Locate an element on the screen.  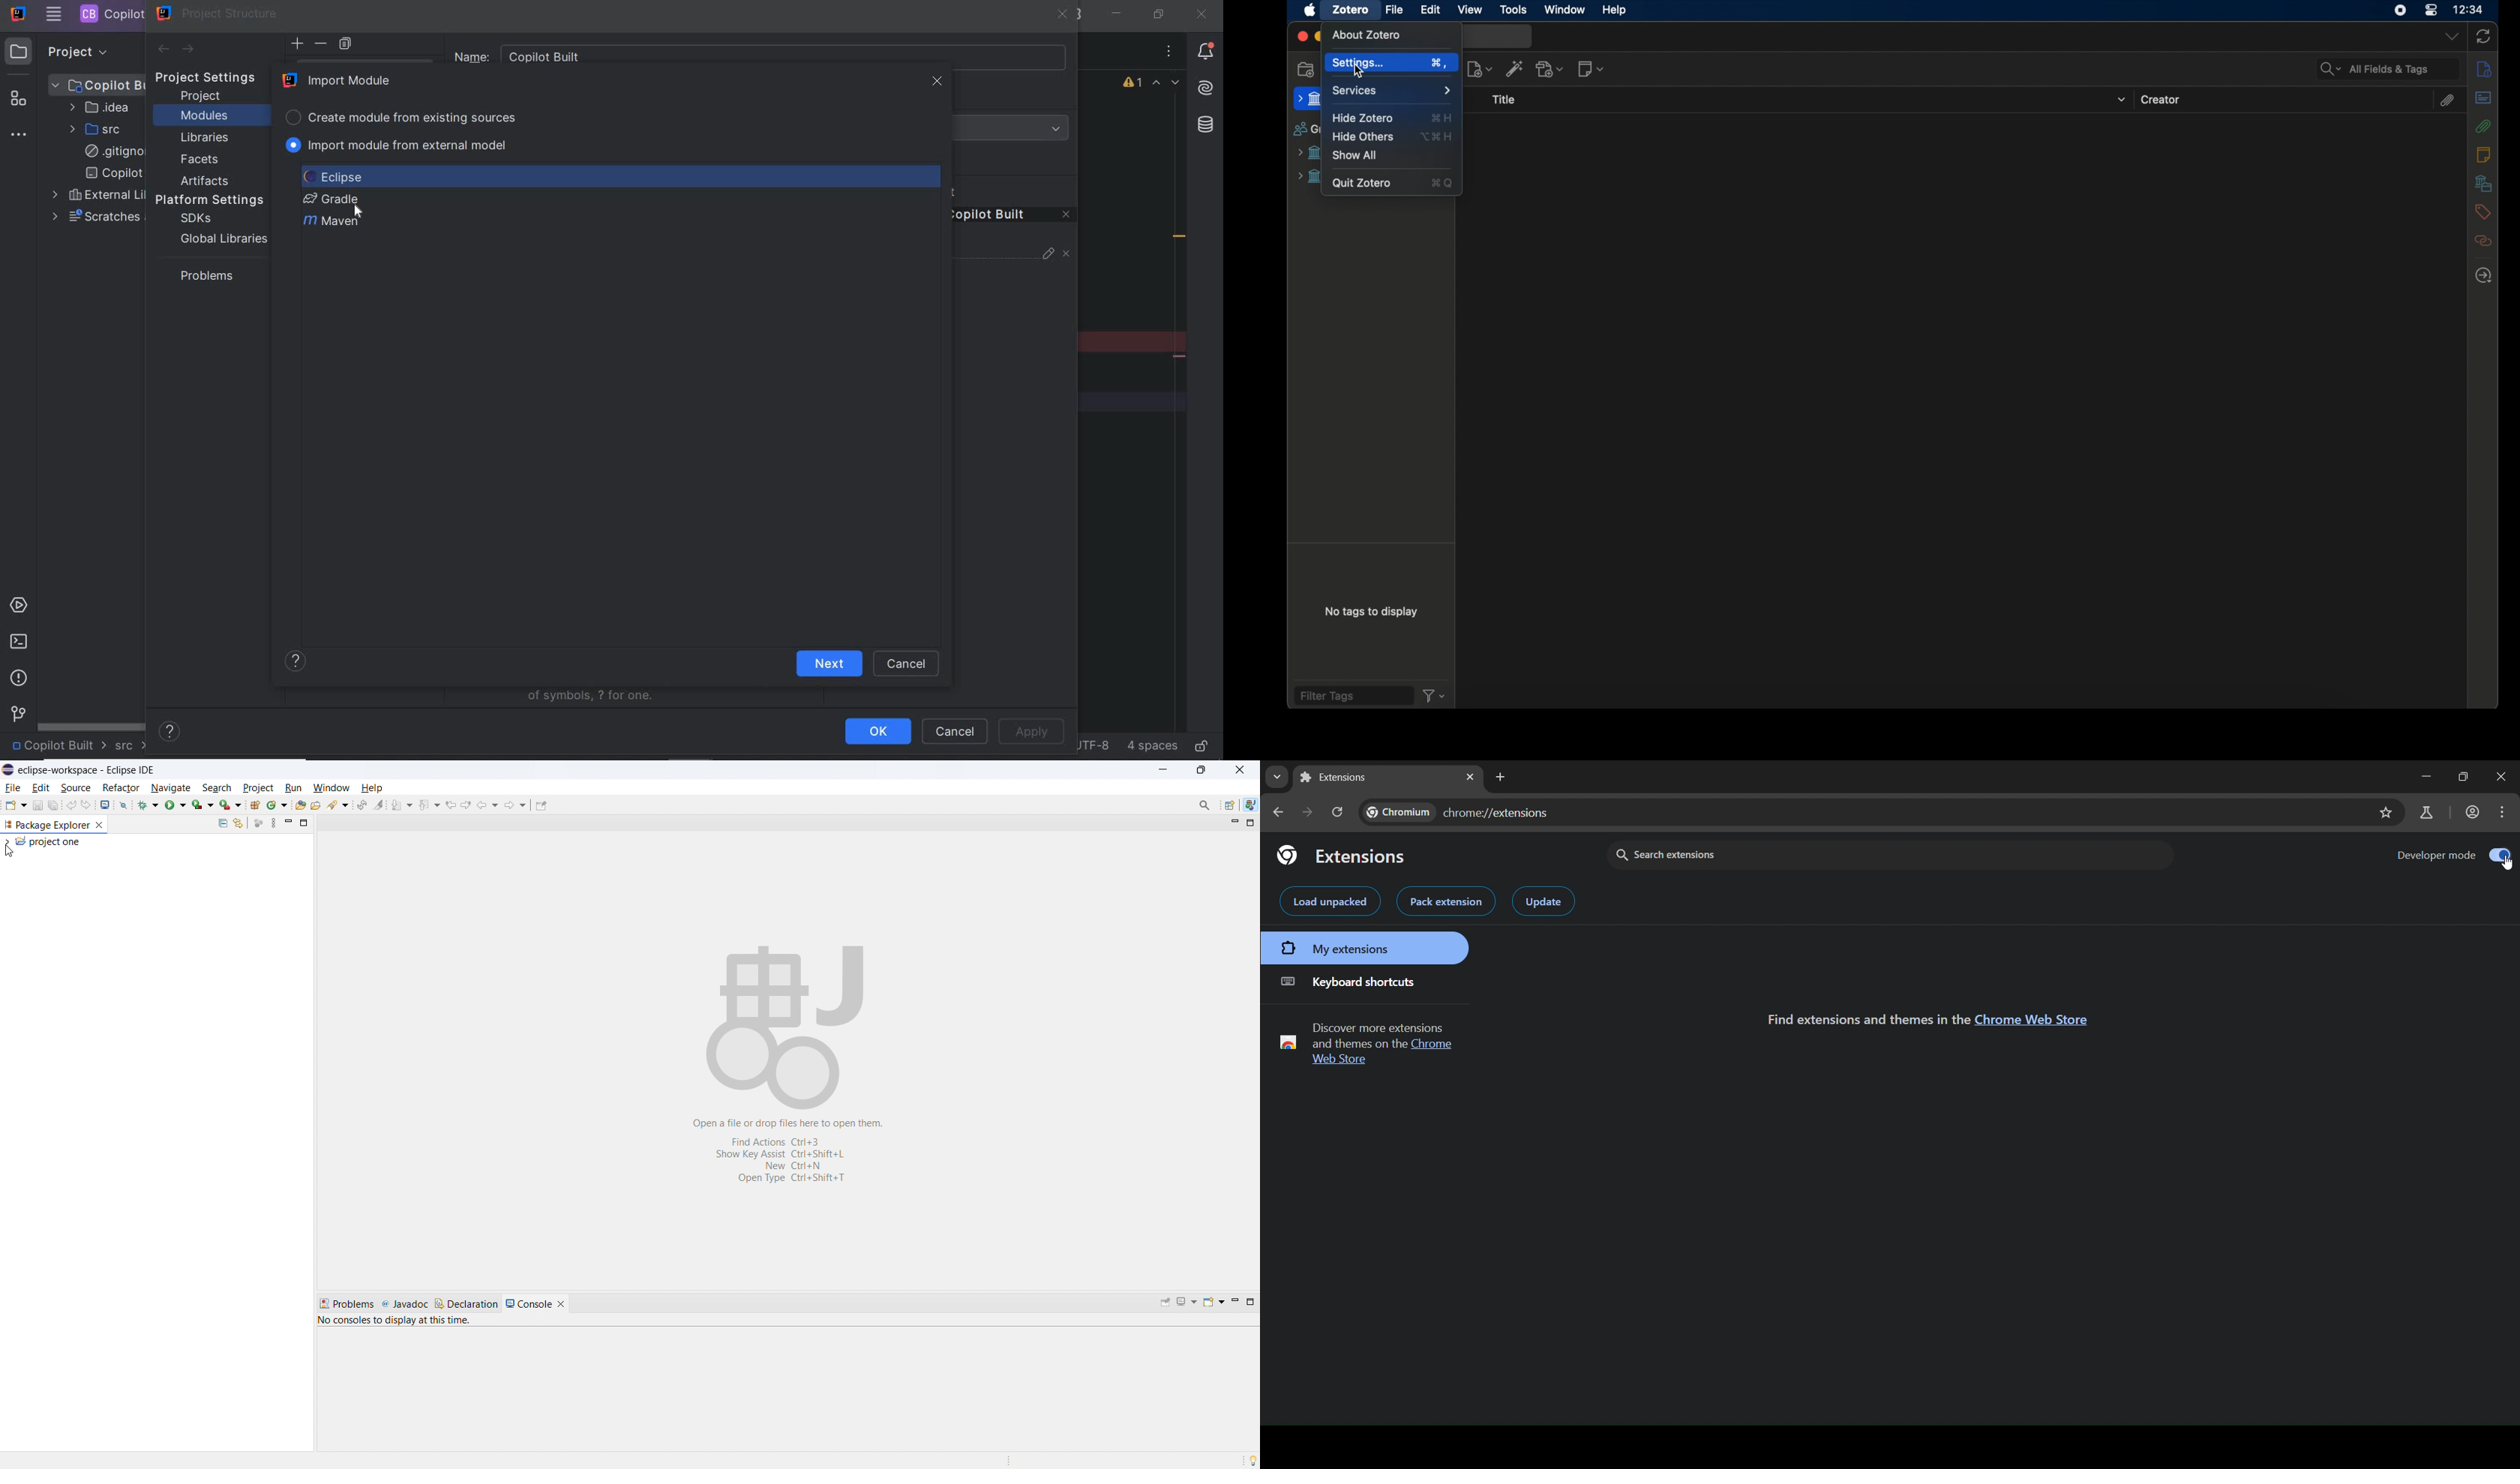
show all is located at coordinates (1356, 156).